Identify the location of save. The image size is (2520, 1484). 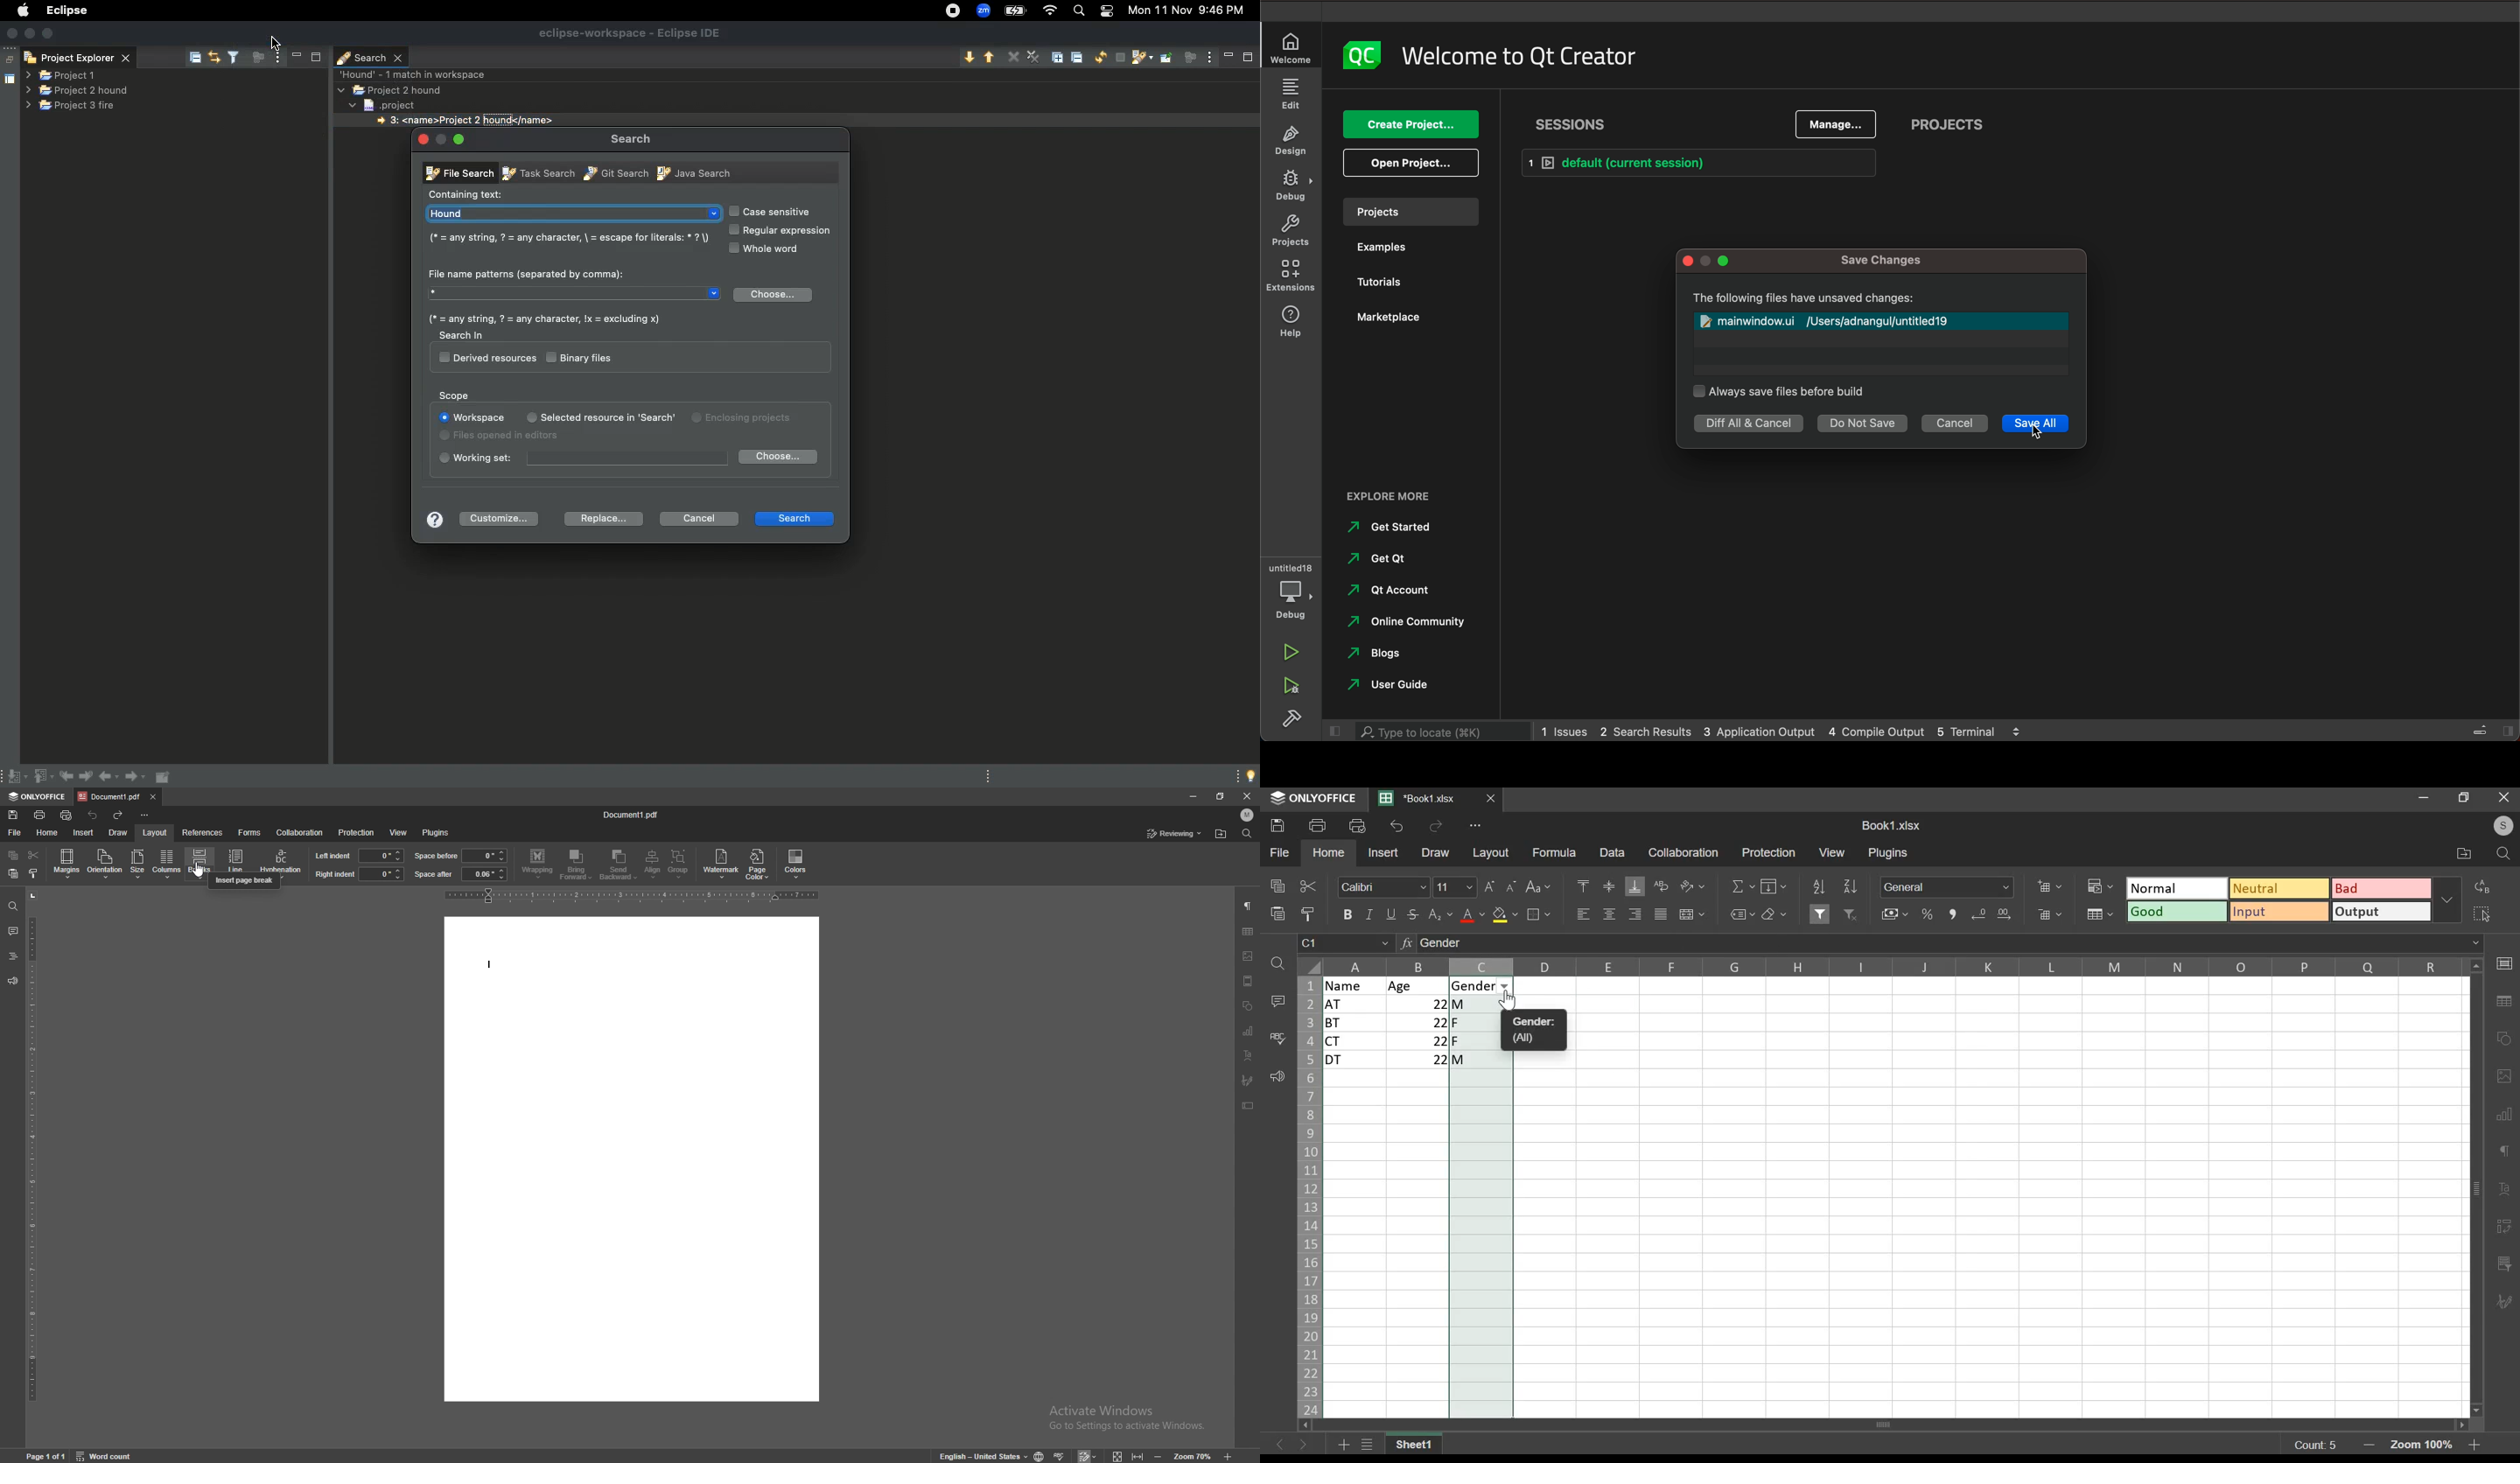
(13, 815).